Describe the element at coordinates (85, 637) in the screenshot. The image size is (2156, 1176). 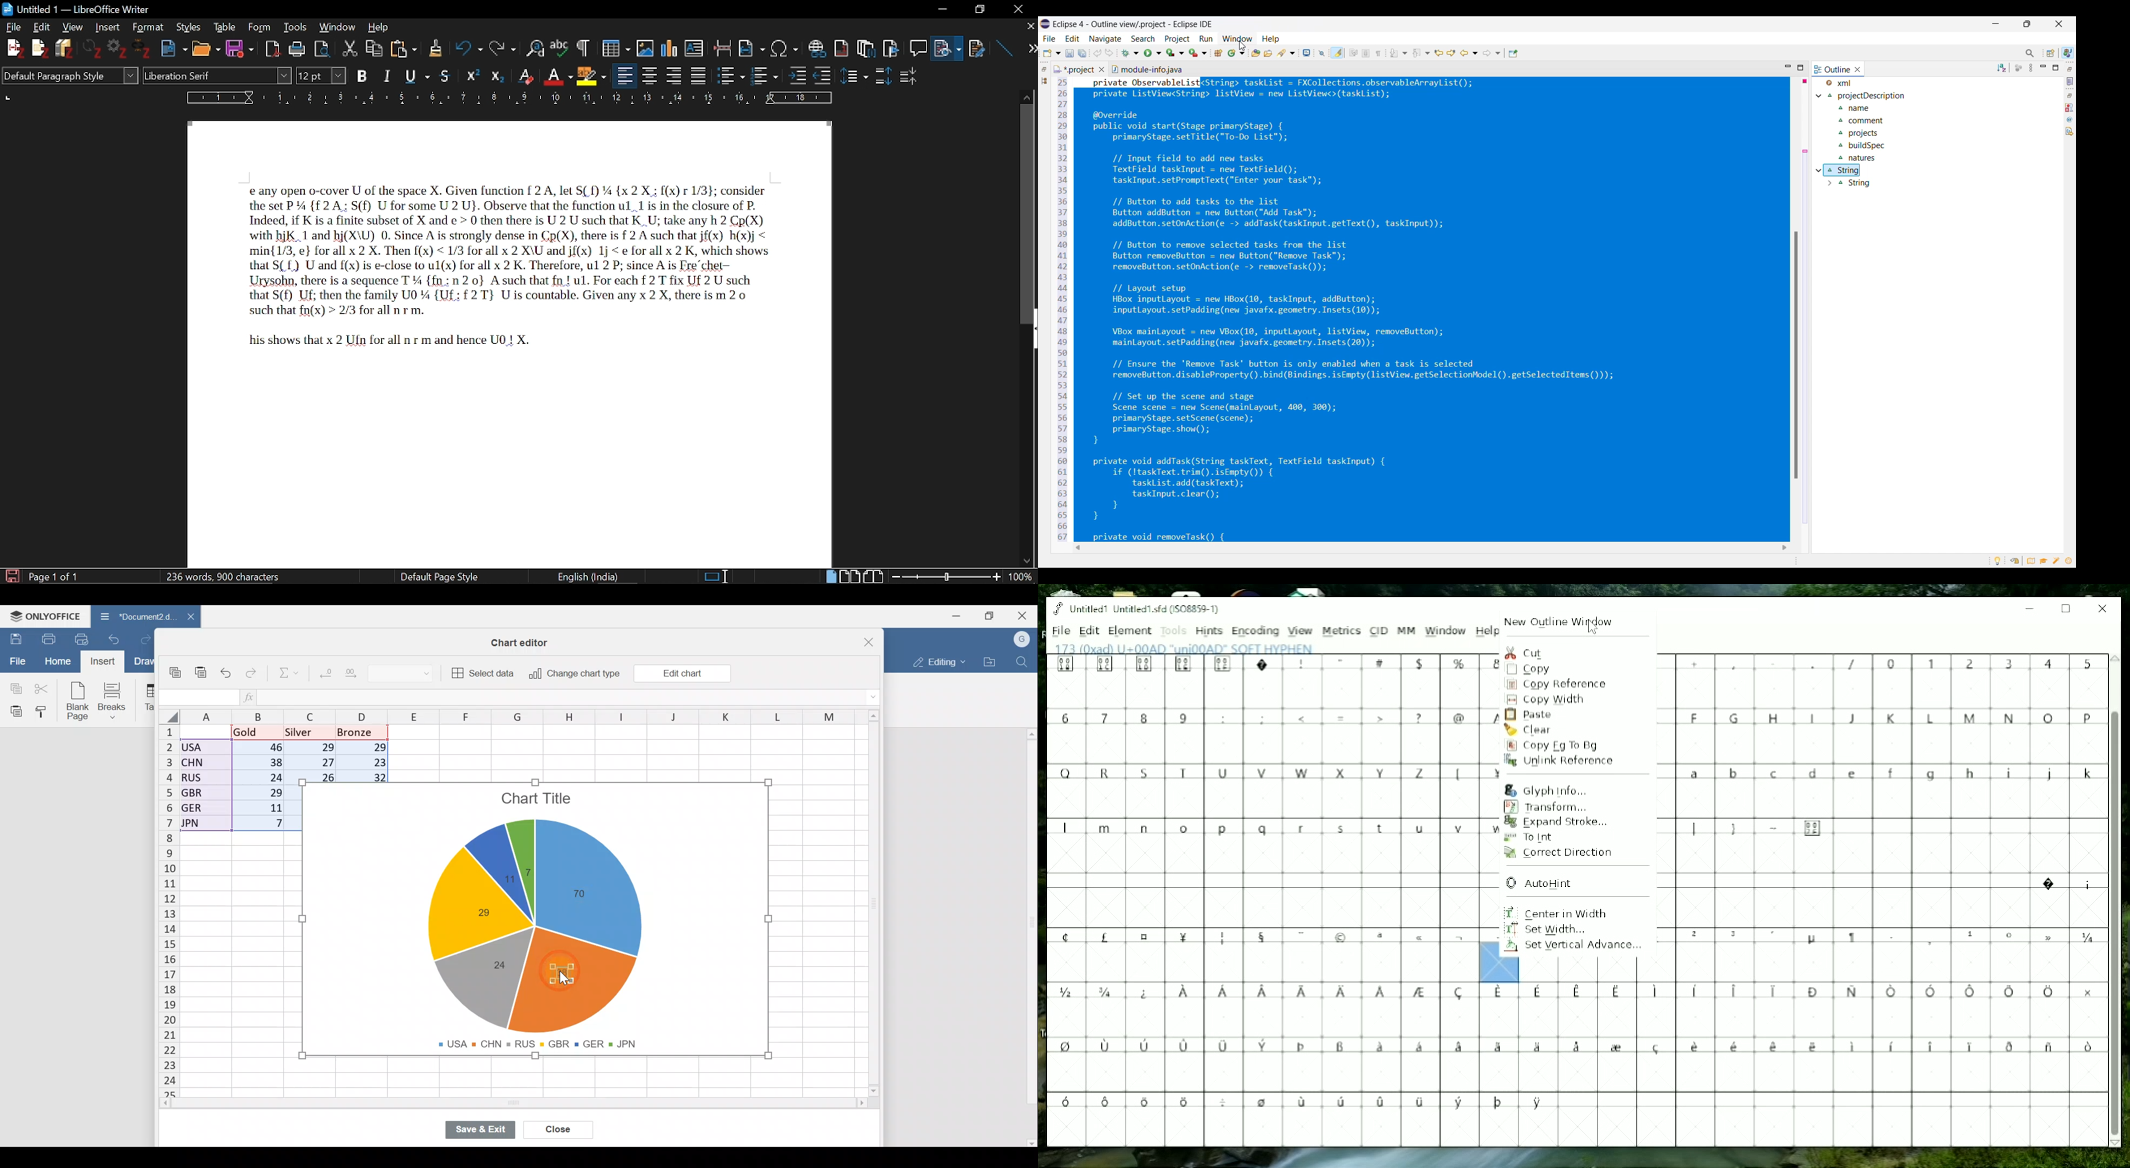
I see `Quick print` at that location.